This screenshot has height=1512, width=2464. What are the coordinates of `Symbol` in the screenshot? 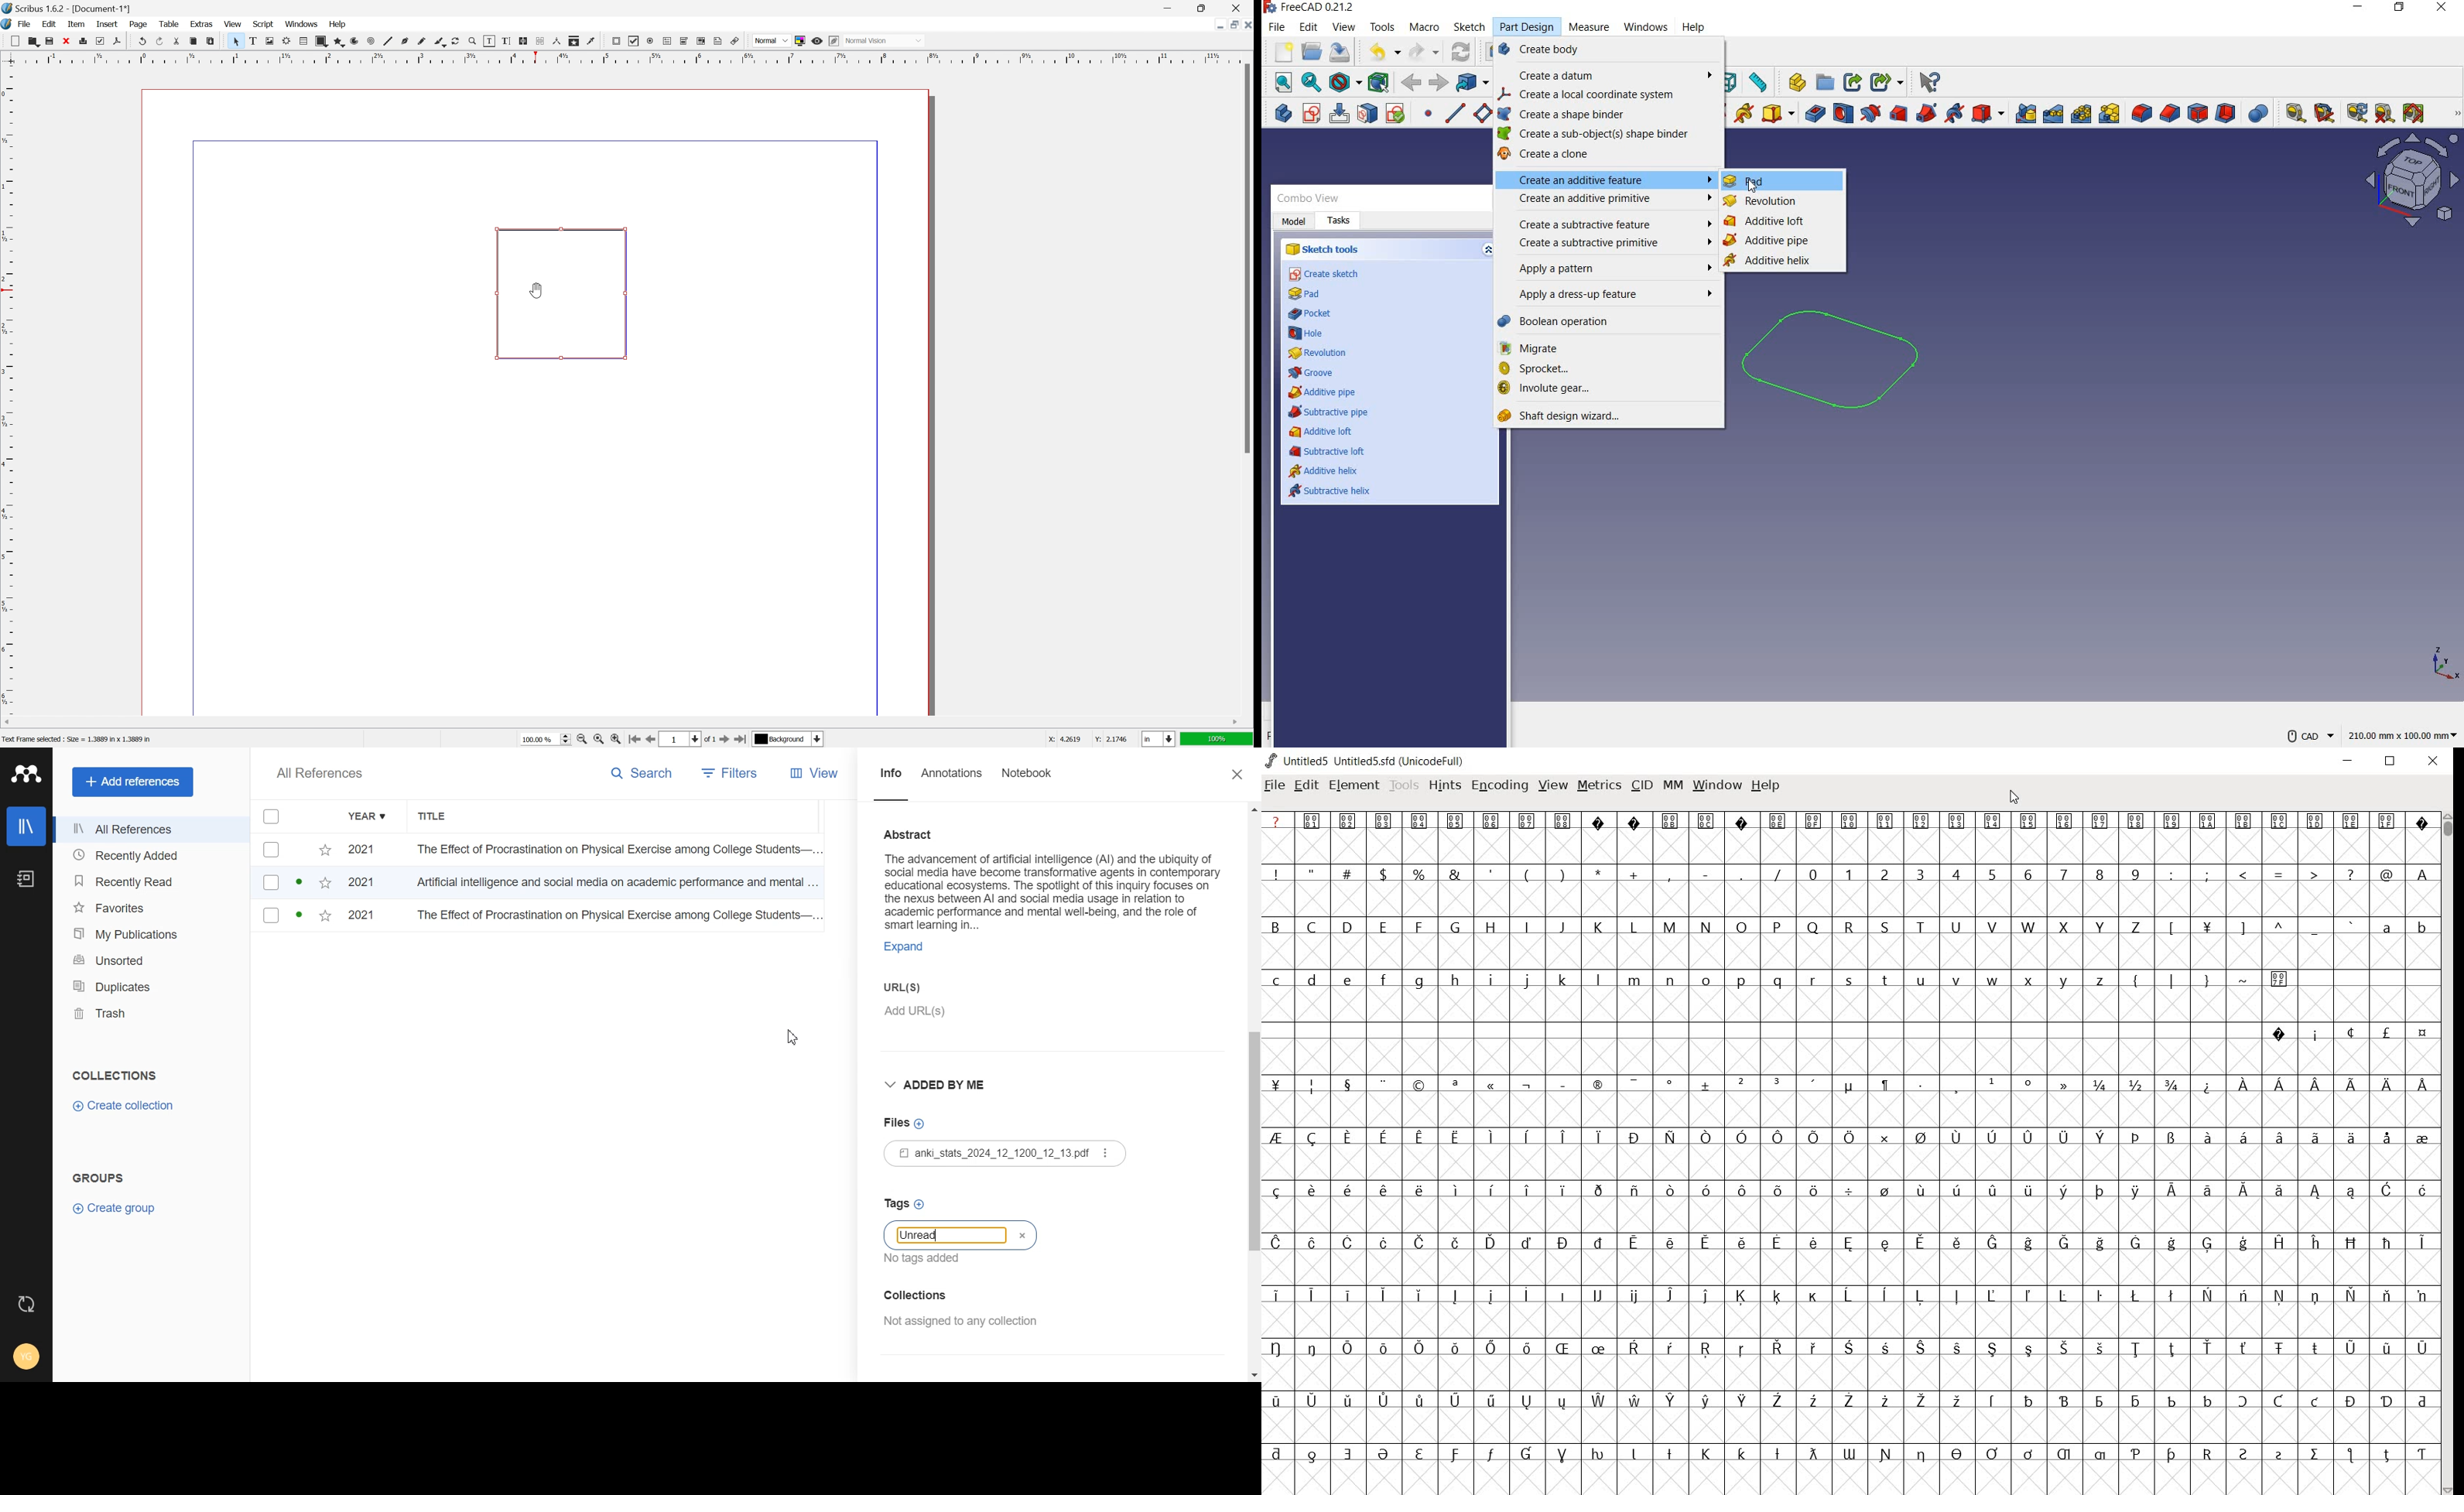 It's located at (1562, 1349).